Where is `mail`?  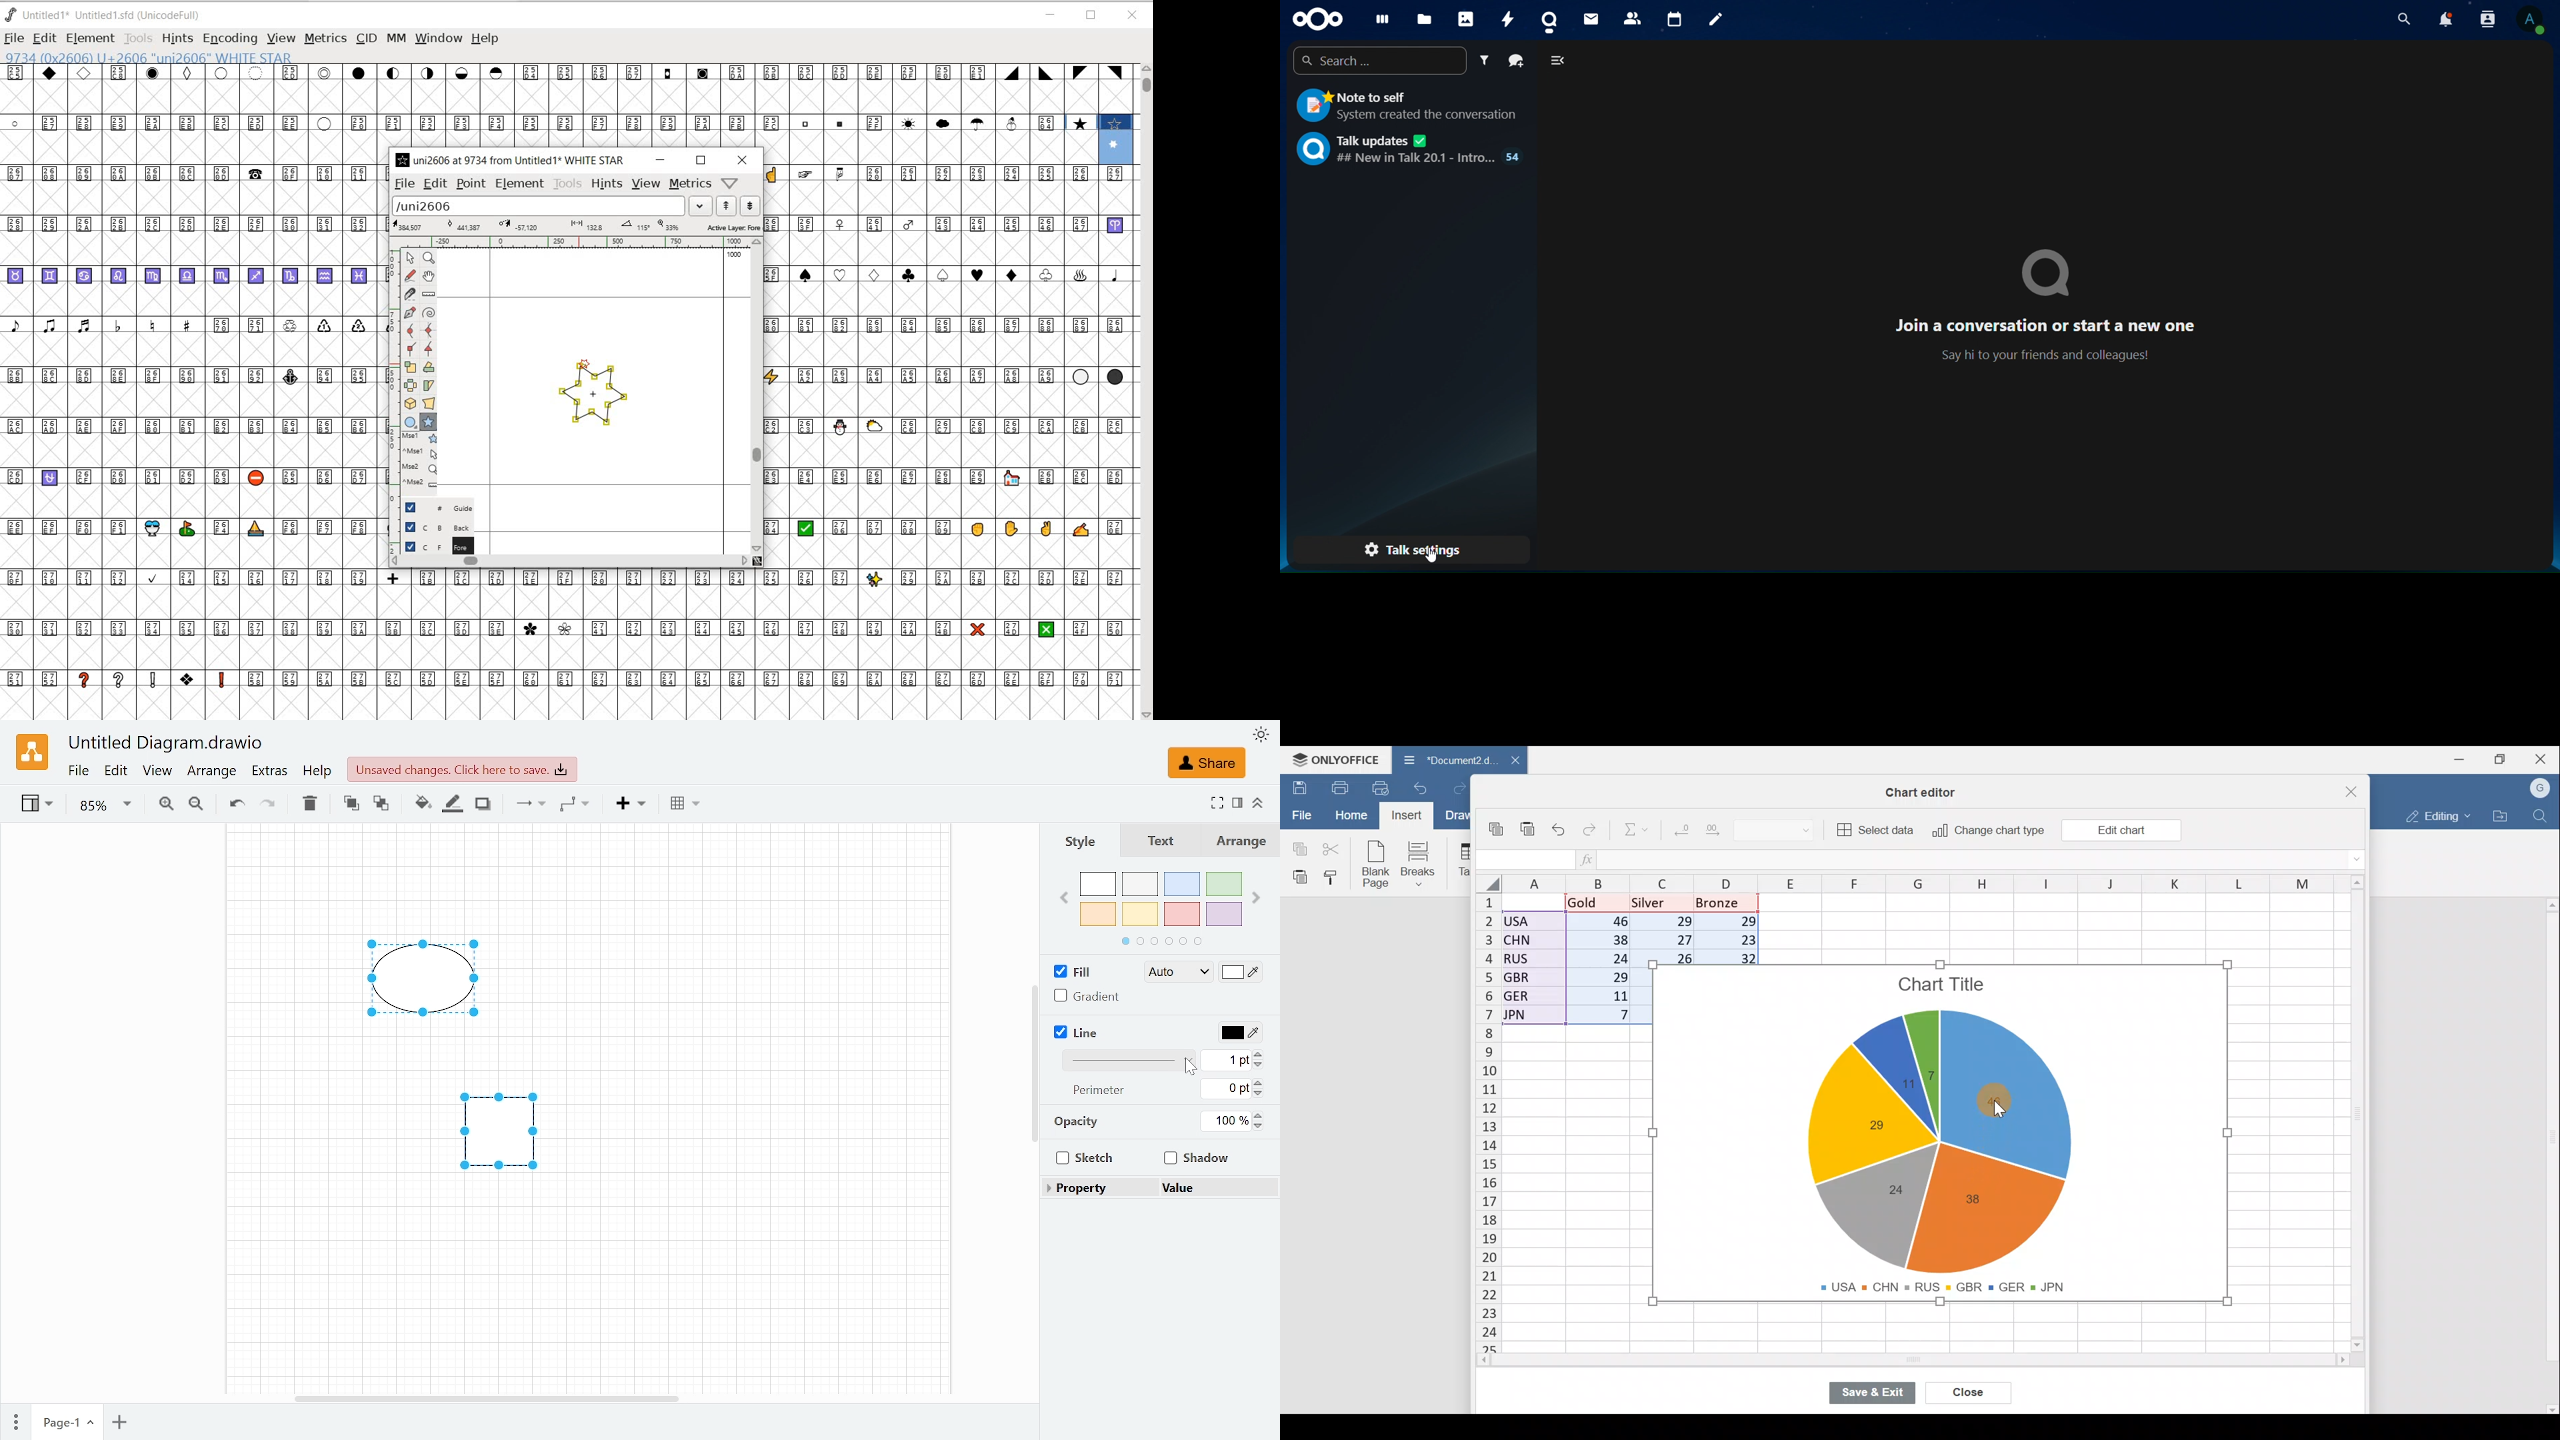
mail is located at coordinates (1589, 17).